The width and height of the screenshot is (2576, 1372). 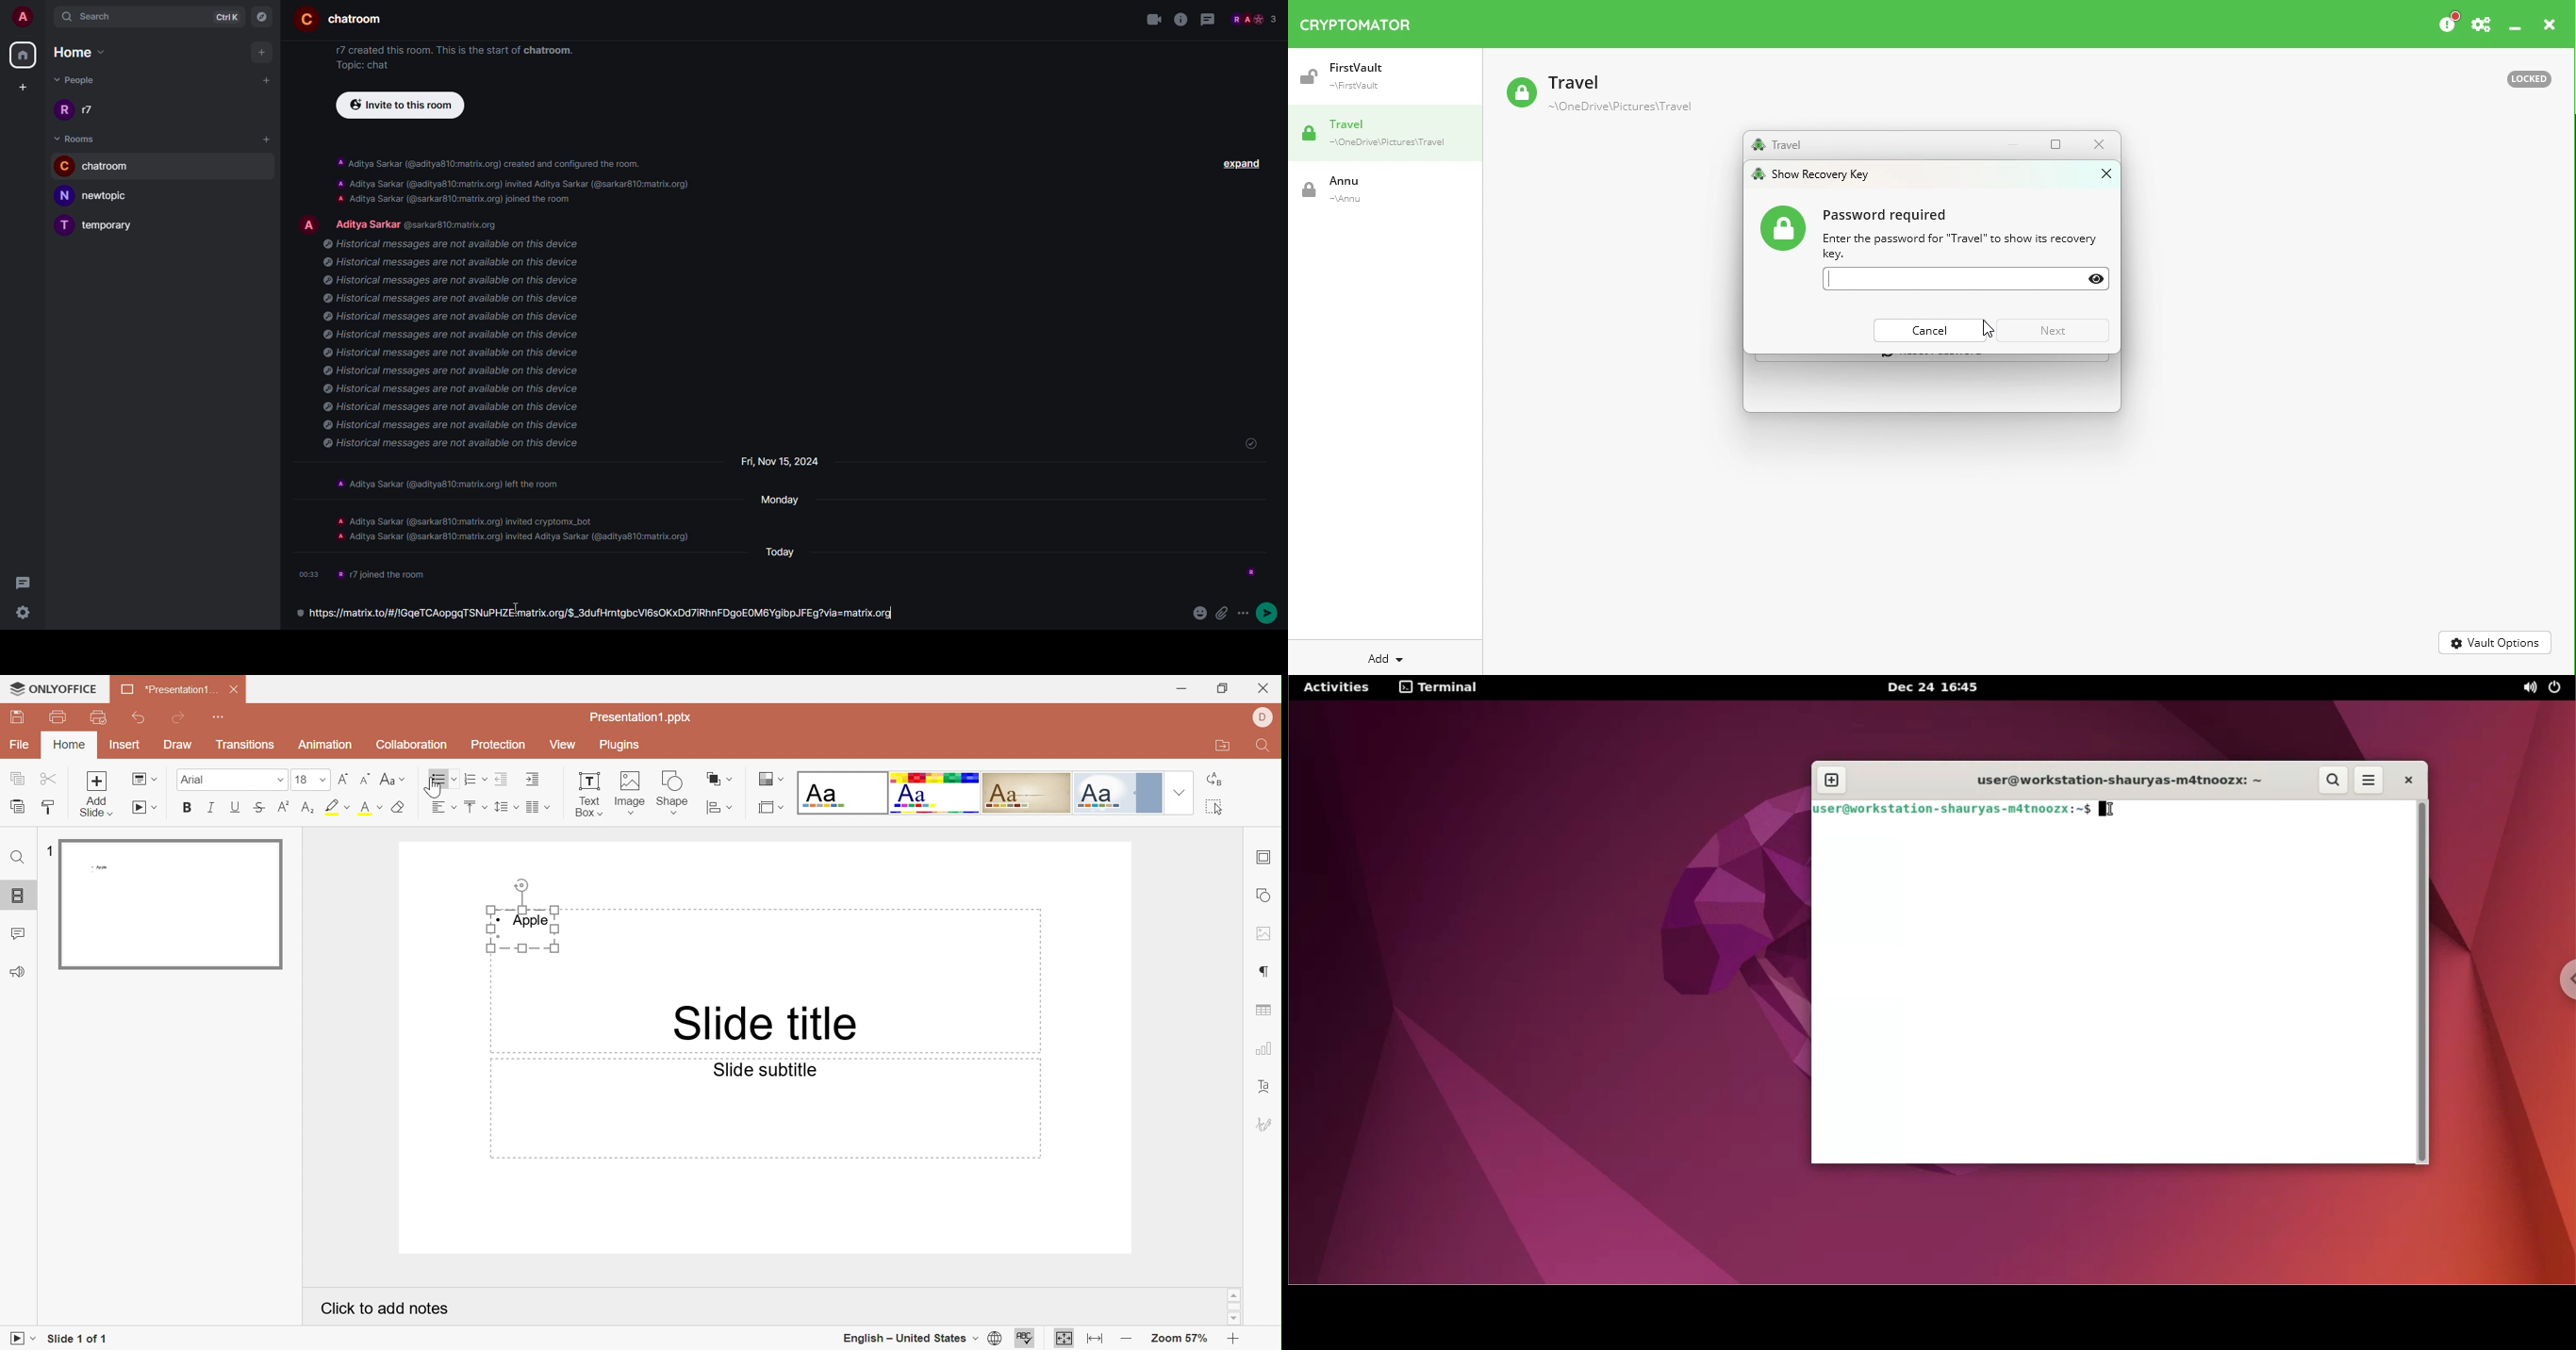 What do you see at coordinates (78, 137) in the screenshot?
I see `room` at bounding box center [78, 137].